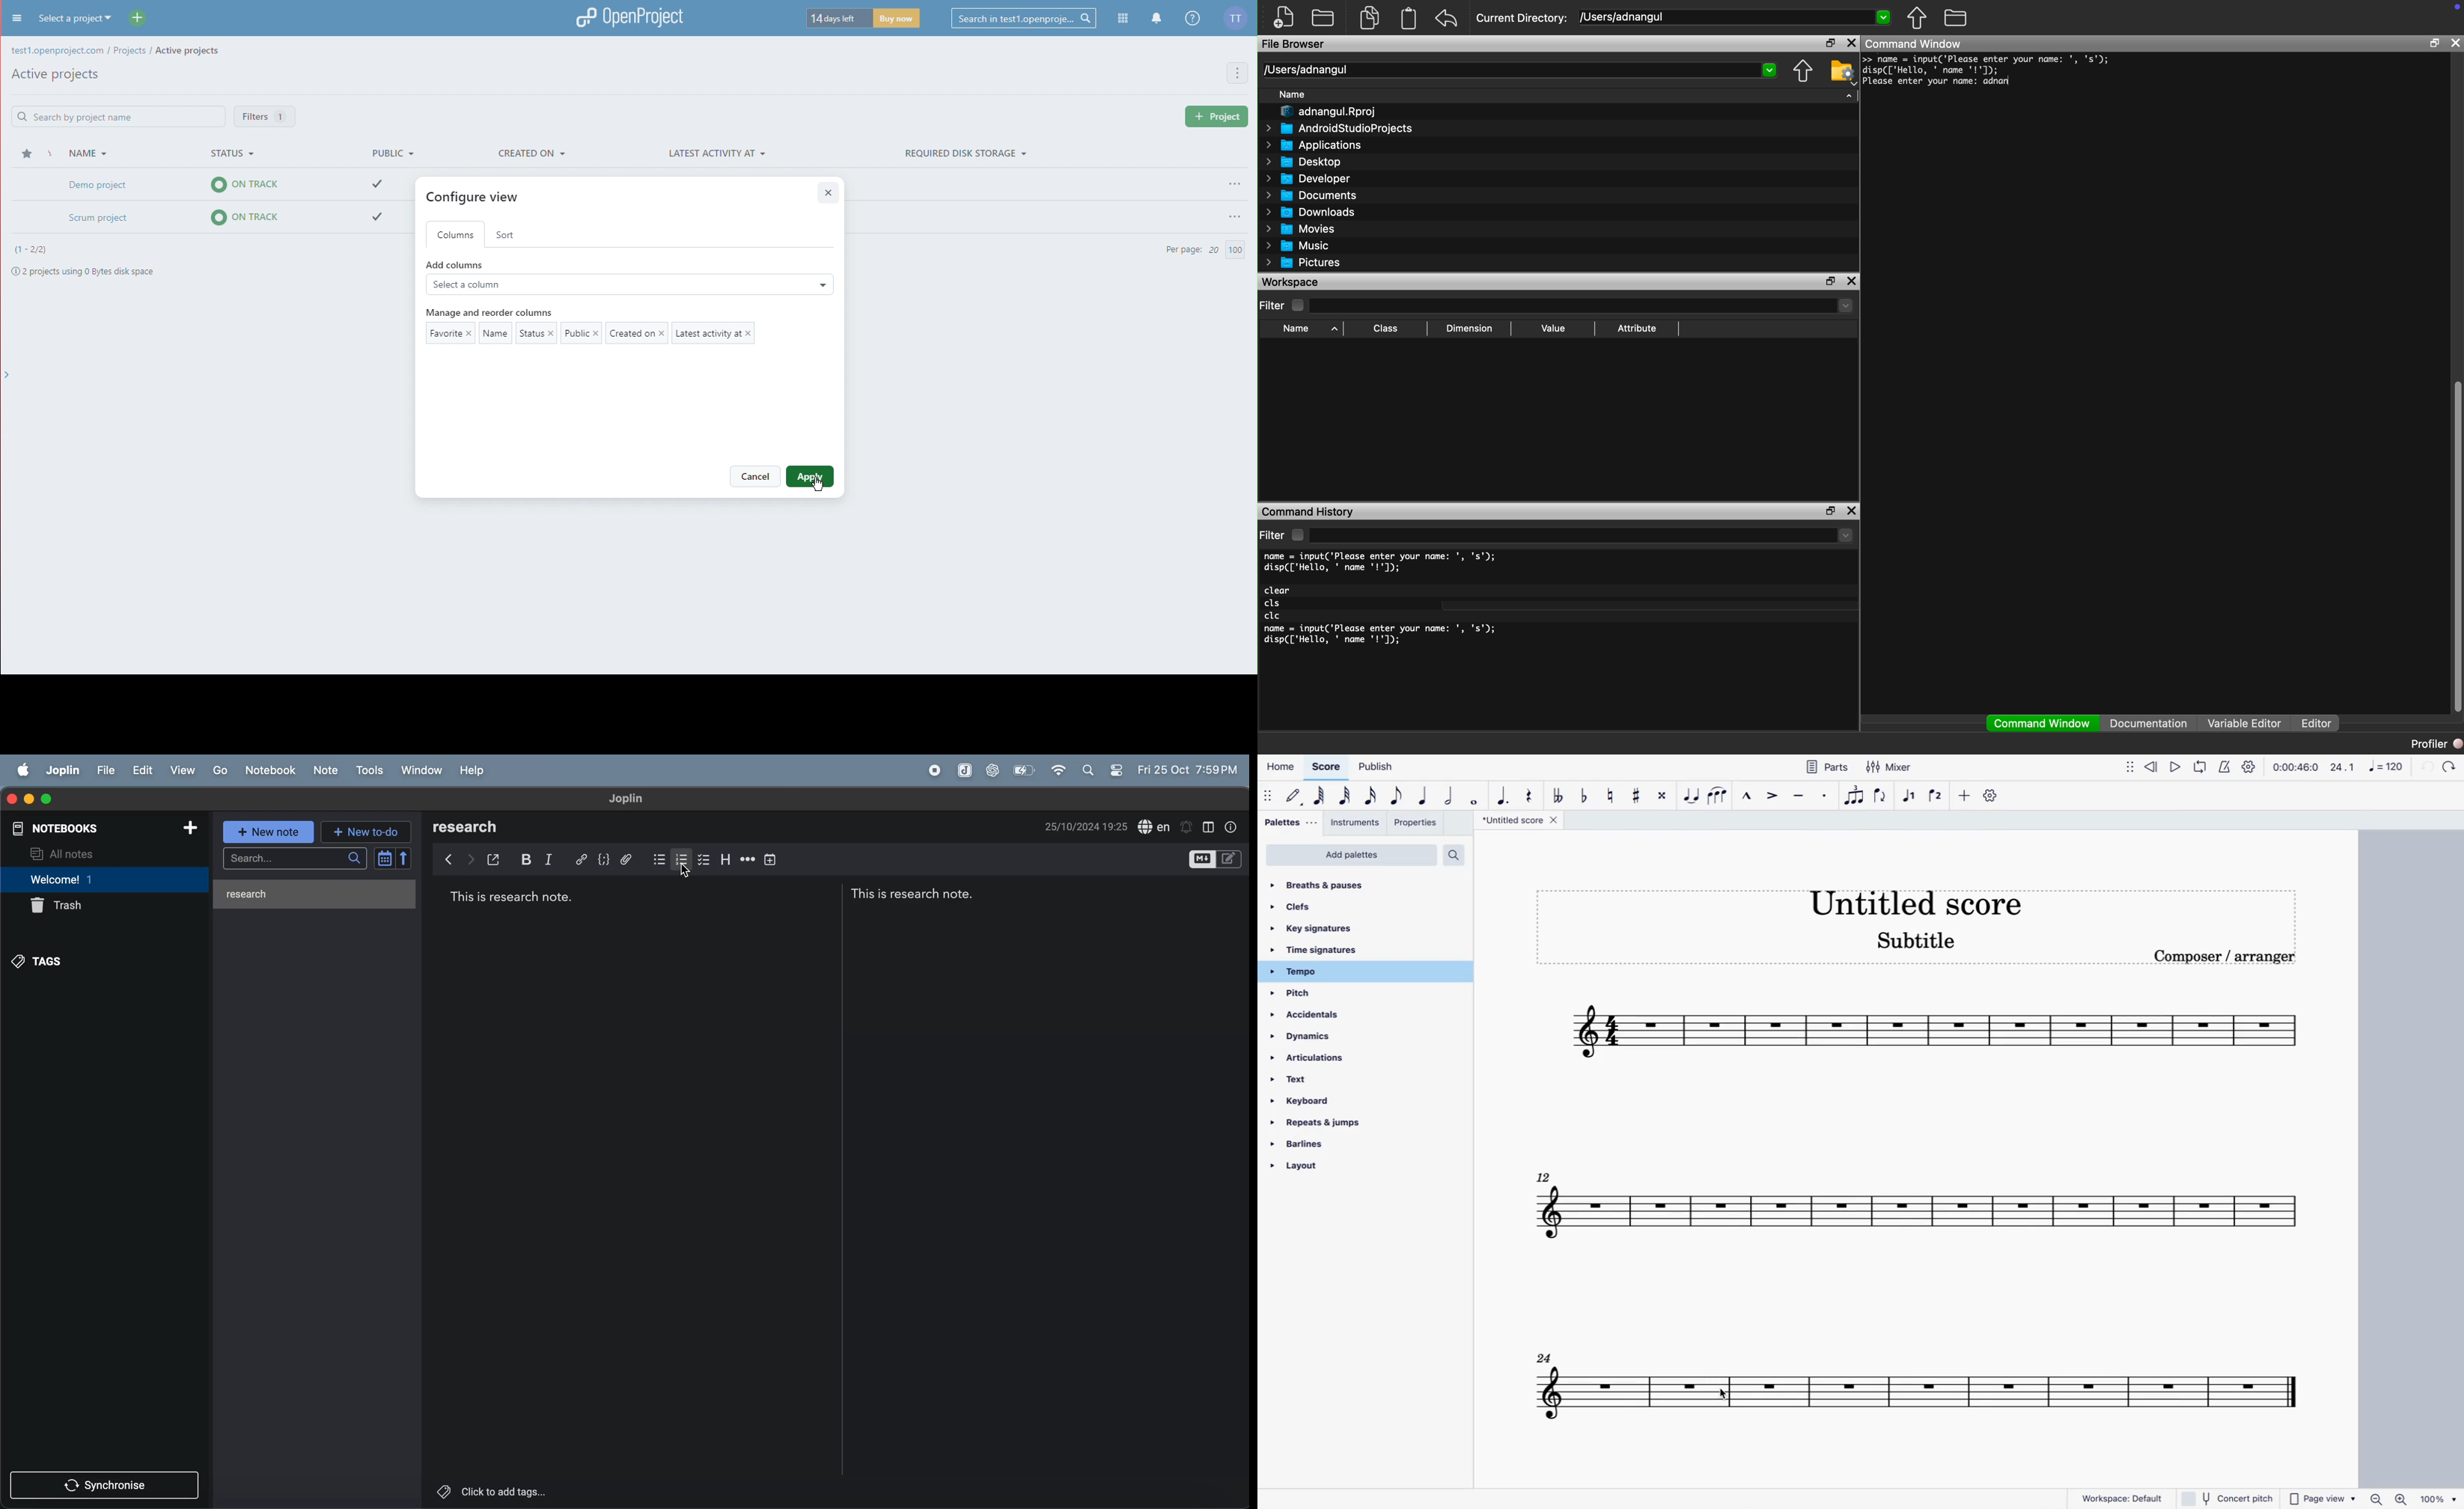 Image resolution: width=2464 pixels, height=1512 pixels. I want to click on key signatures, so click(1331, 931).